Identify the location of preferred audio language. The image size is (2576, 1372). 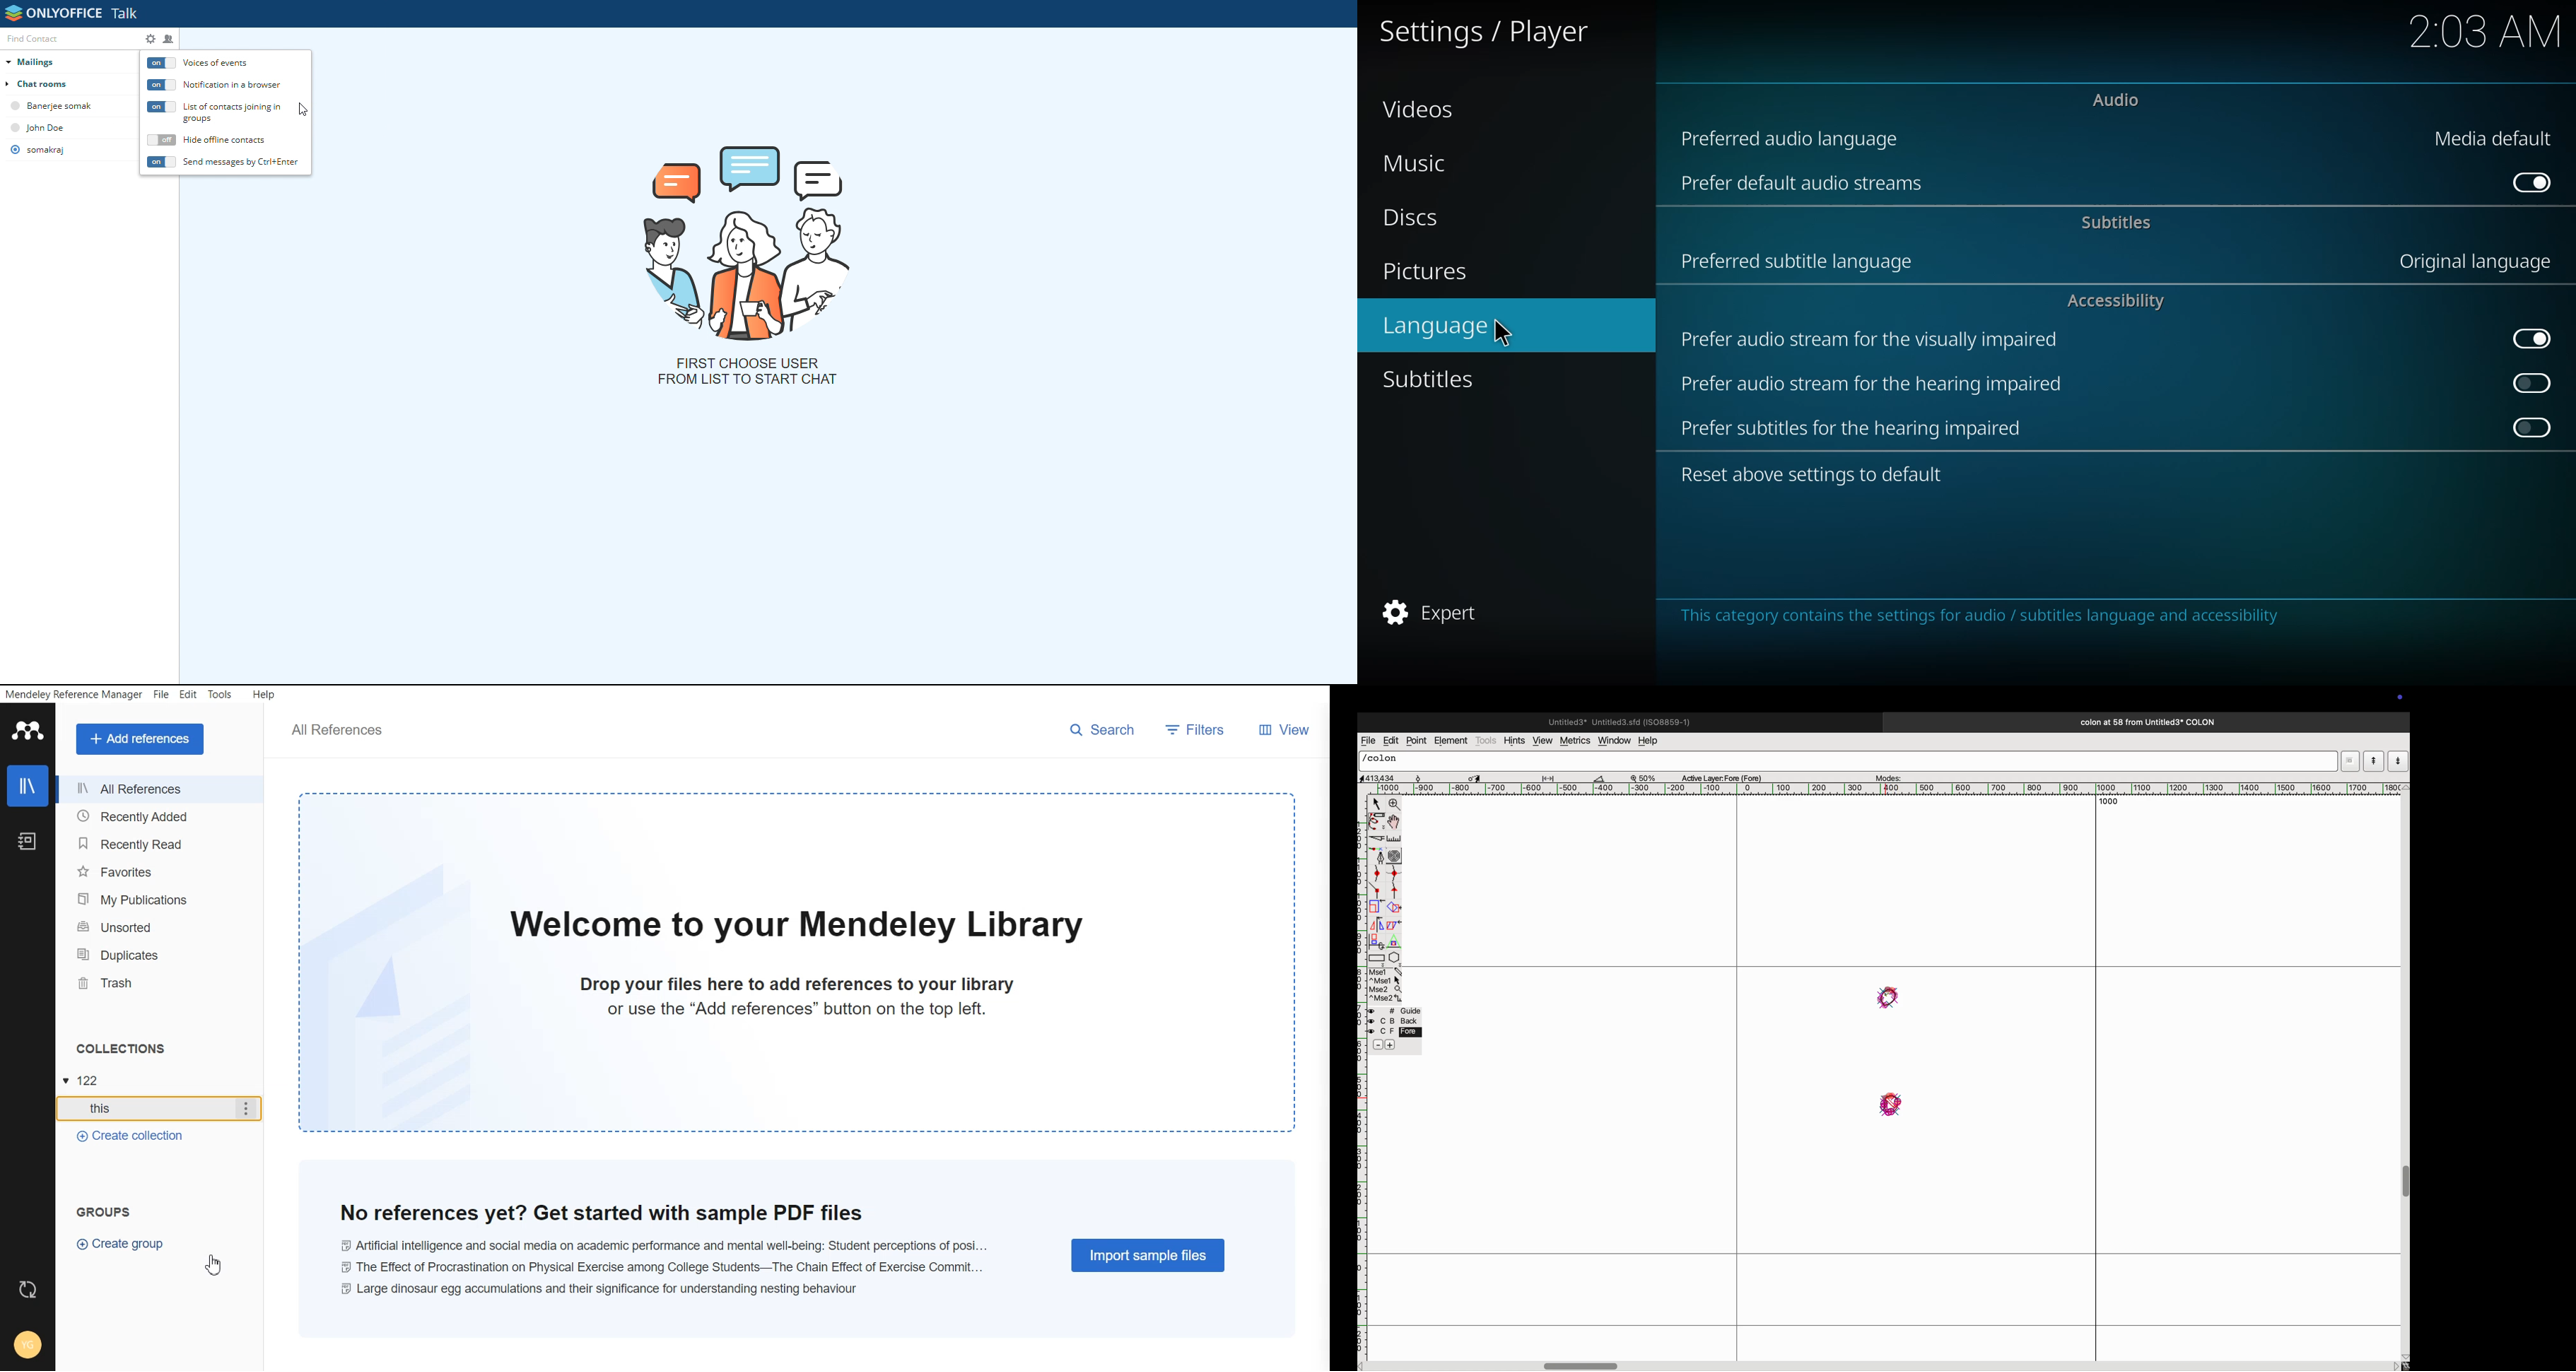
(1797, 136).